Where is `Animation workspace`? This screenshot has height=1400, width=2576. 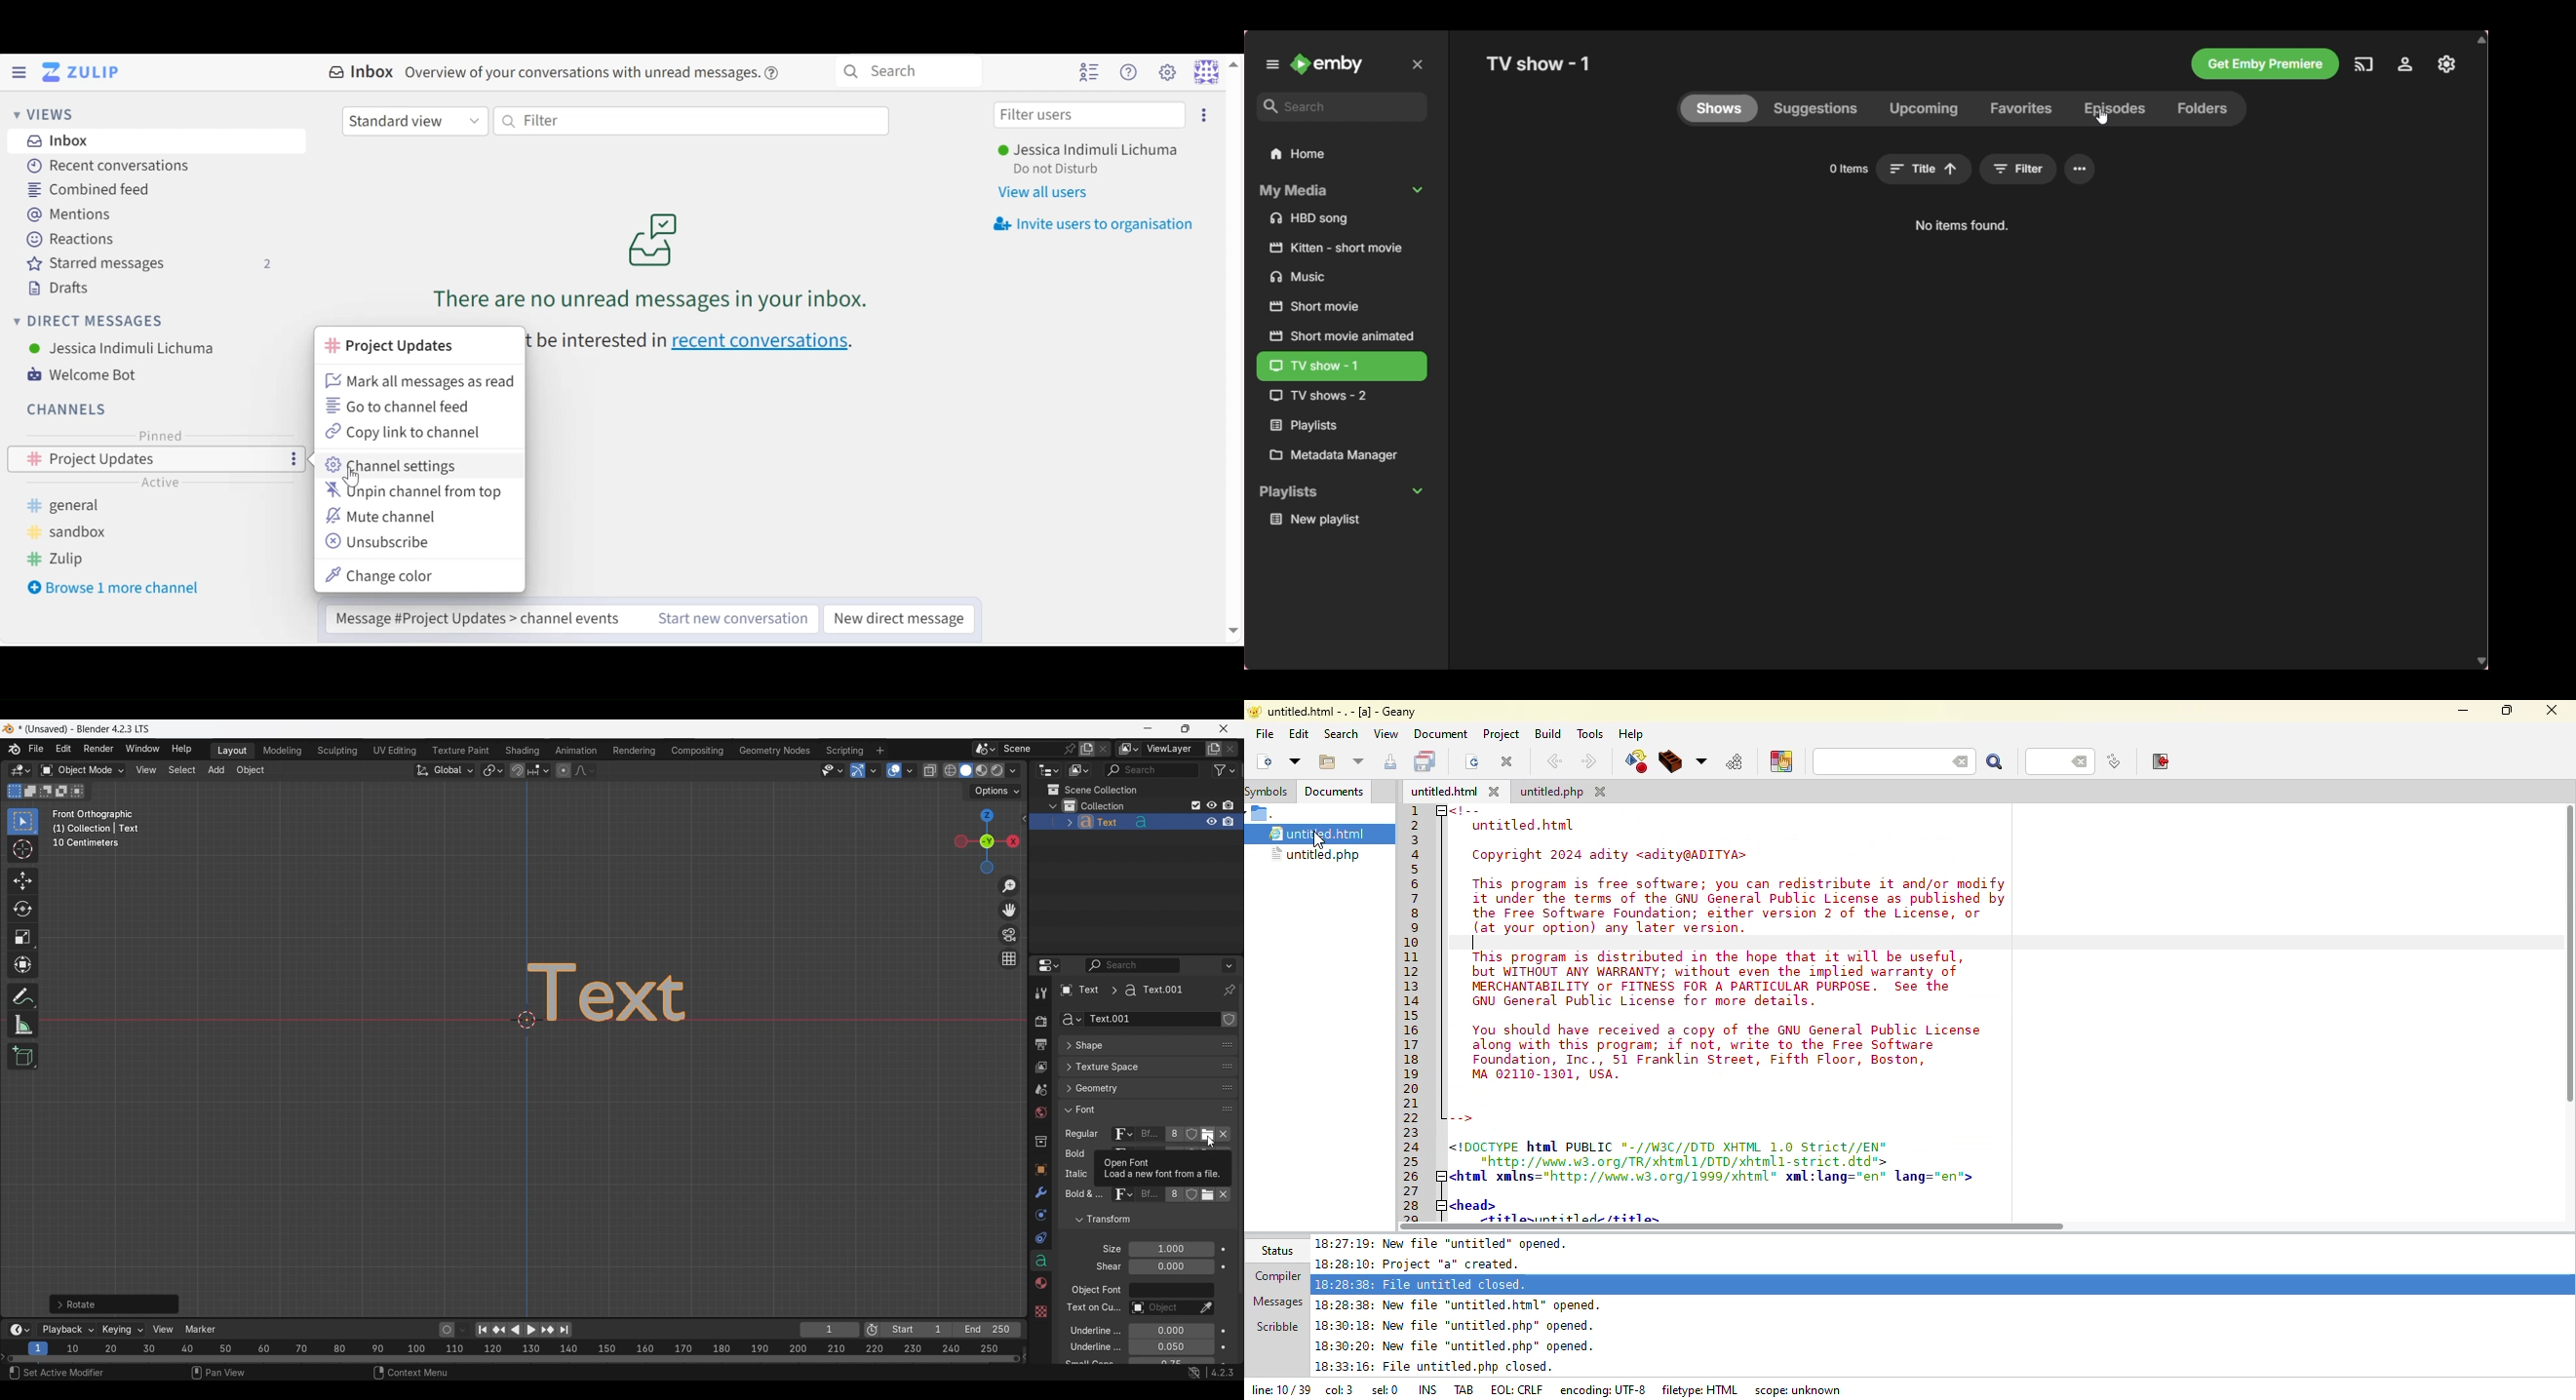 Animation workspace is located at coordinates (576, 751).